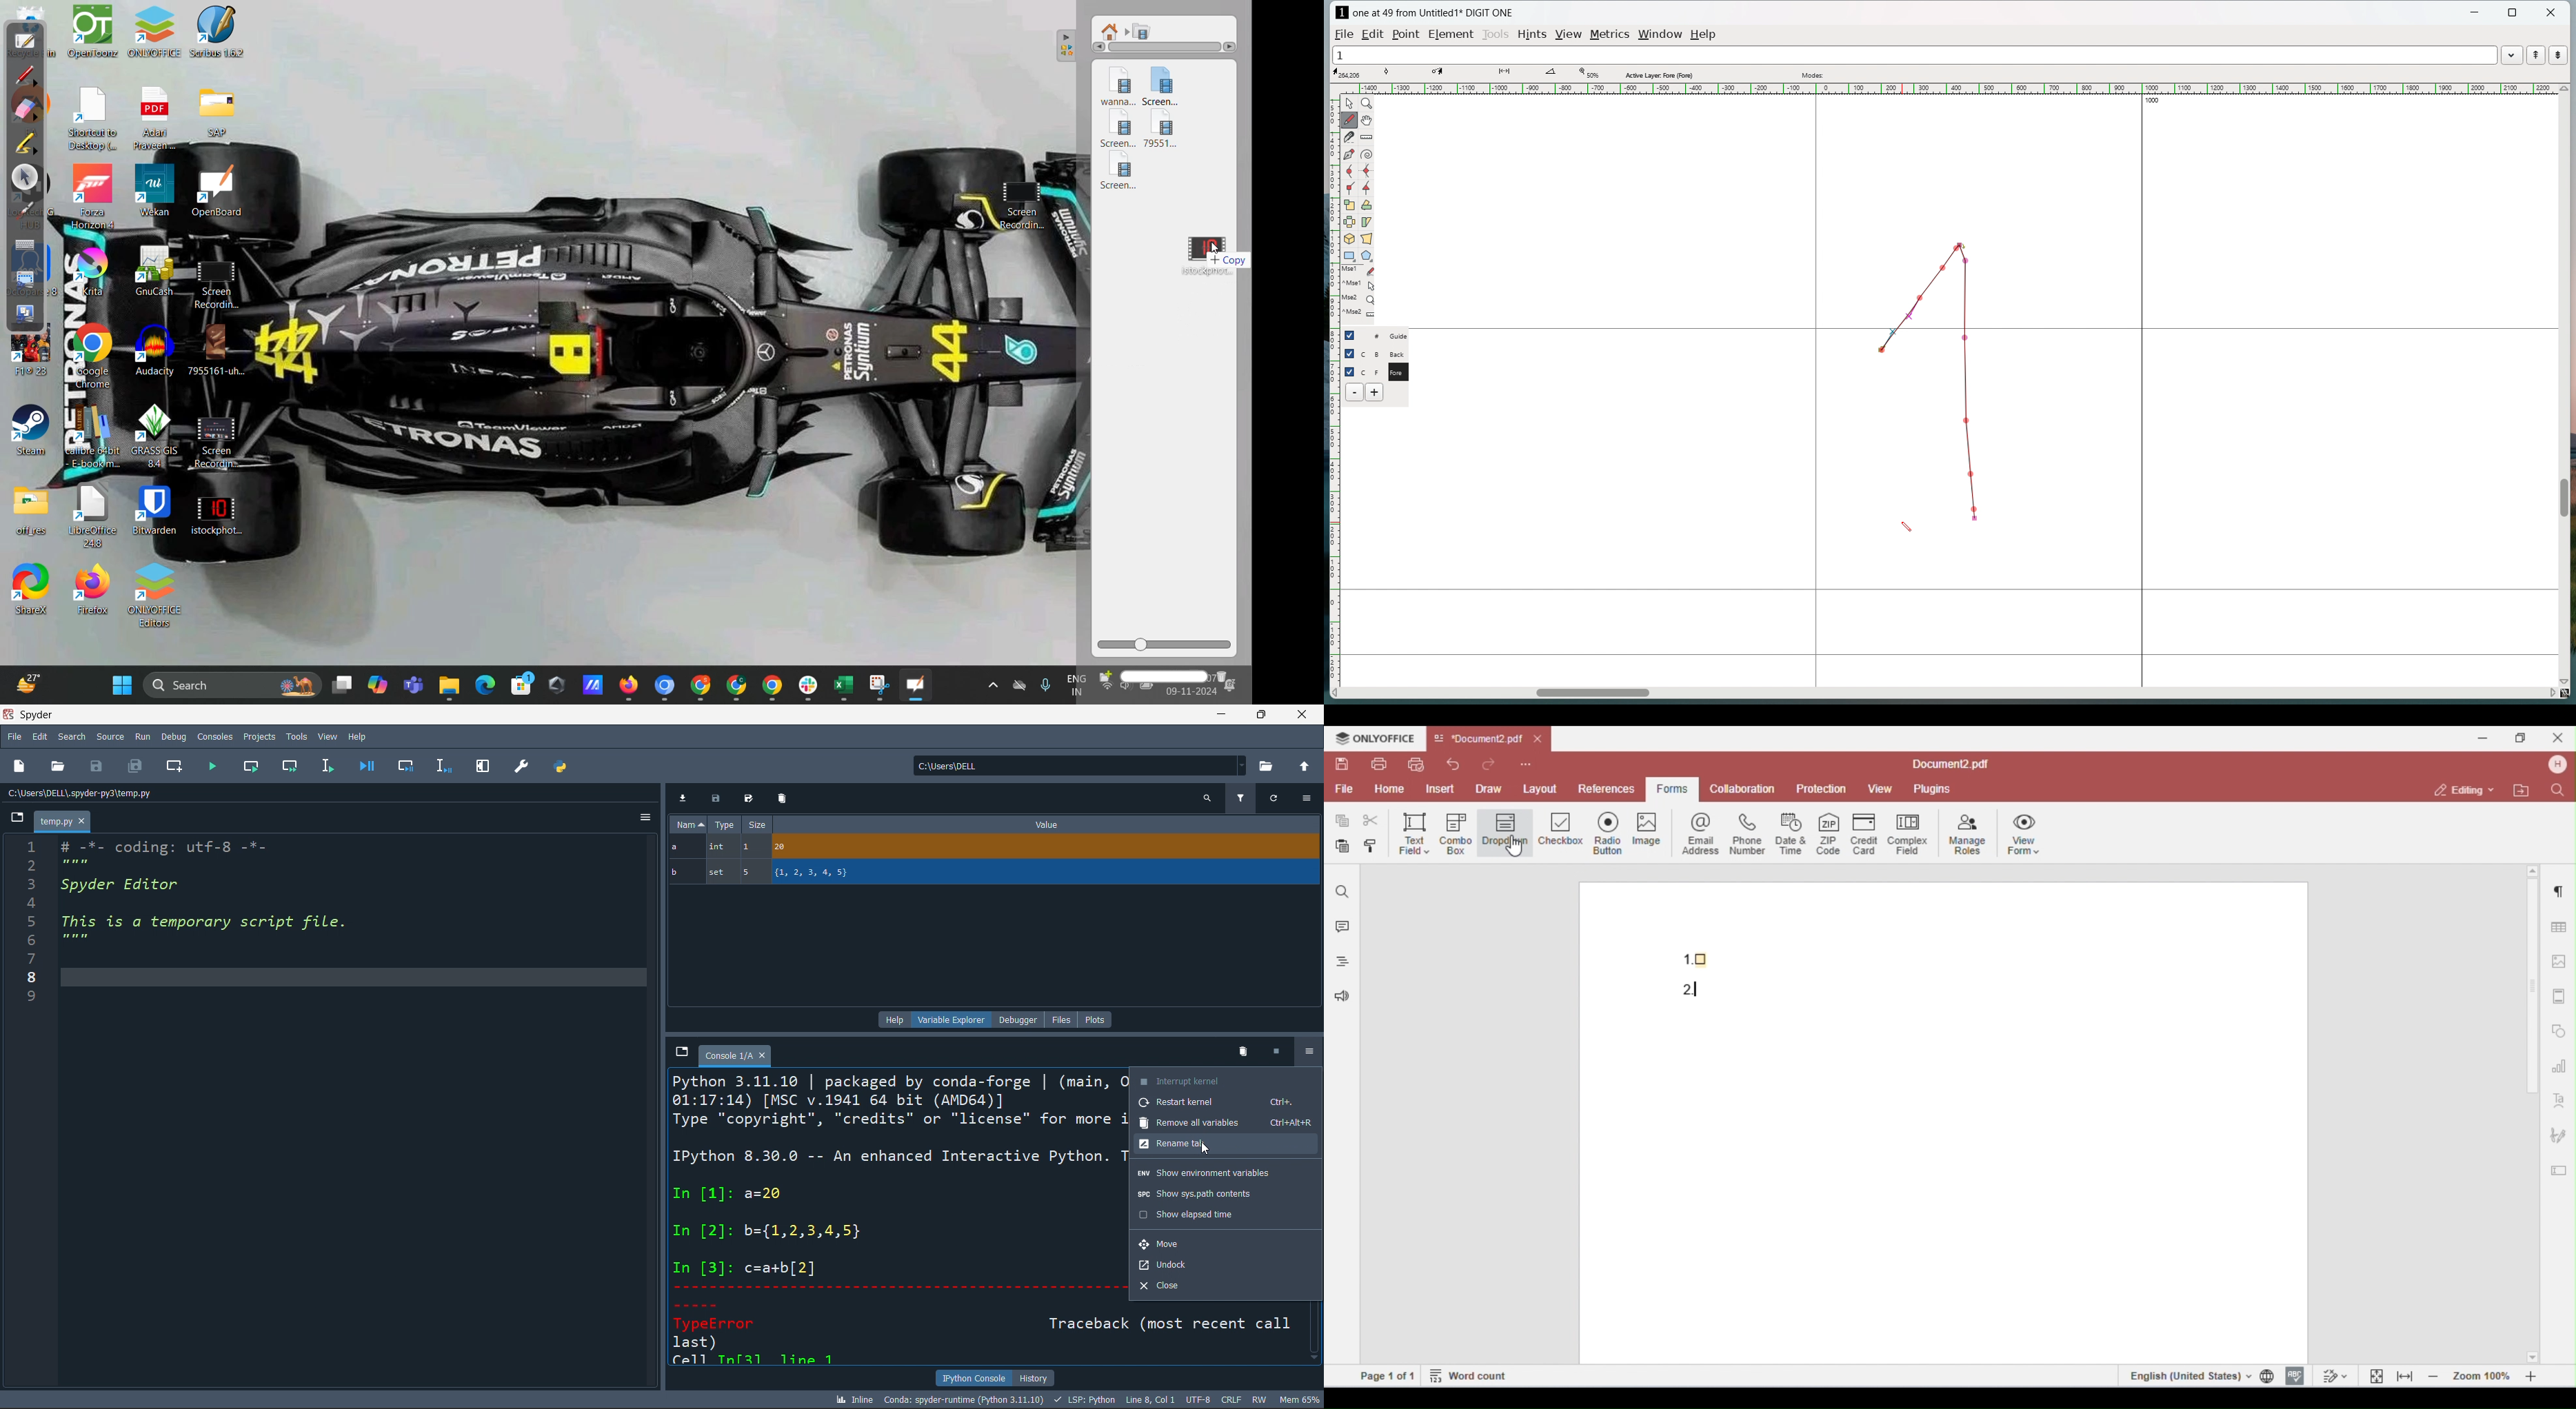 The width and height of the screenshot is (2576, 1428). Describe the element at coordinates (483, 767) in the screenshot. I see `expand pane` at that location.